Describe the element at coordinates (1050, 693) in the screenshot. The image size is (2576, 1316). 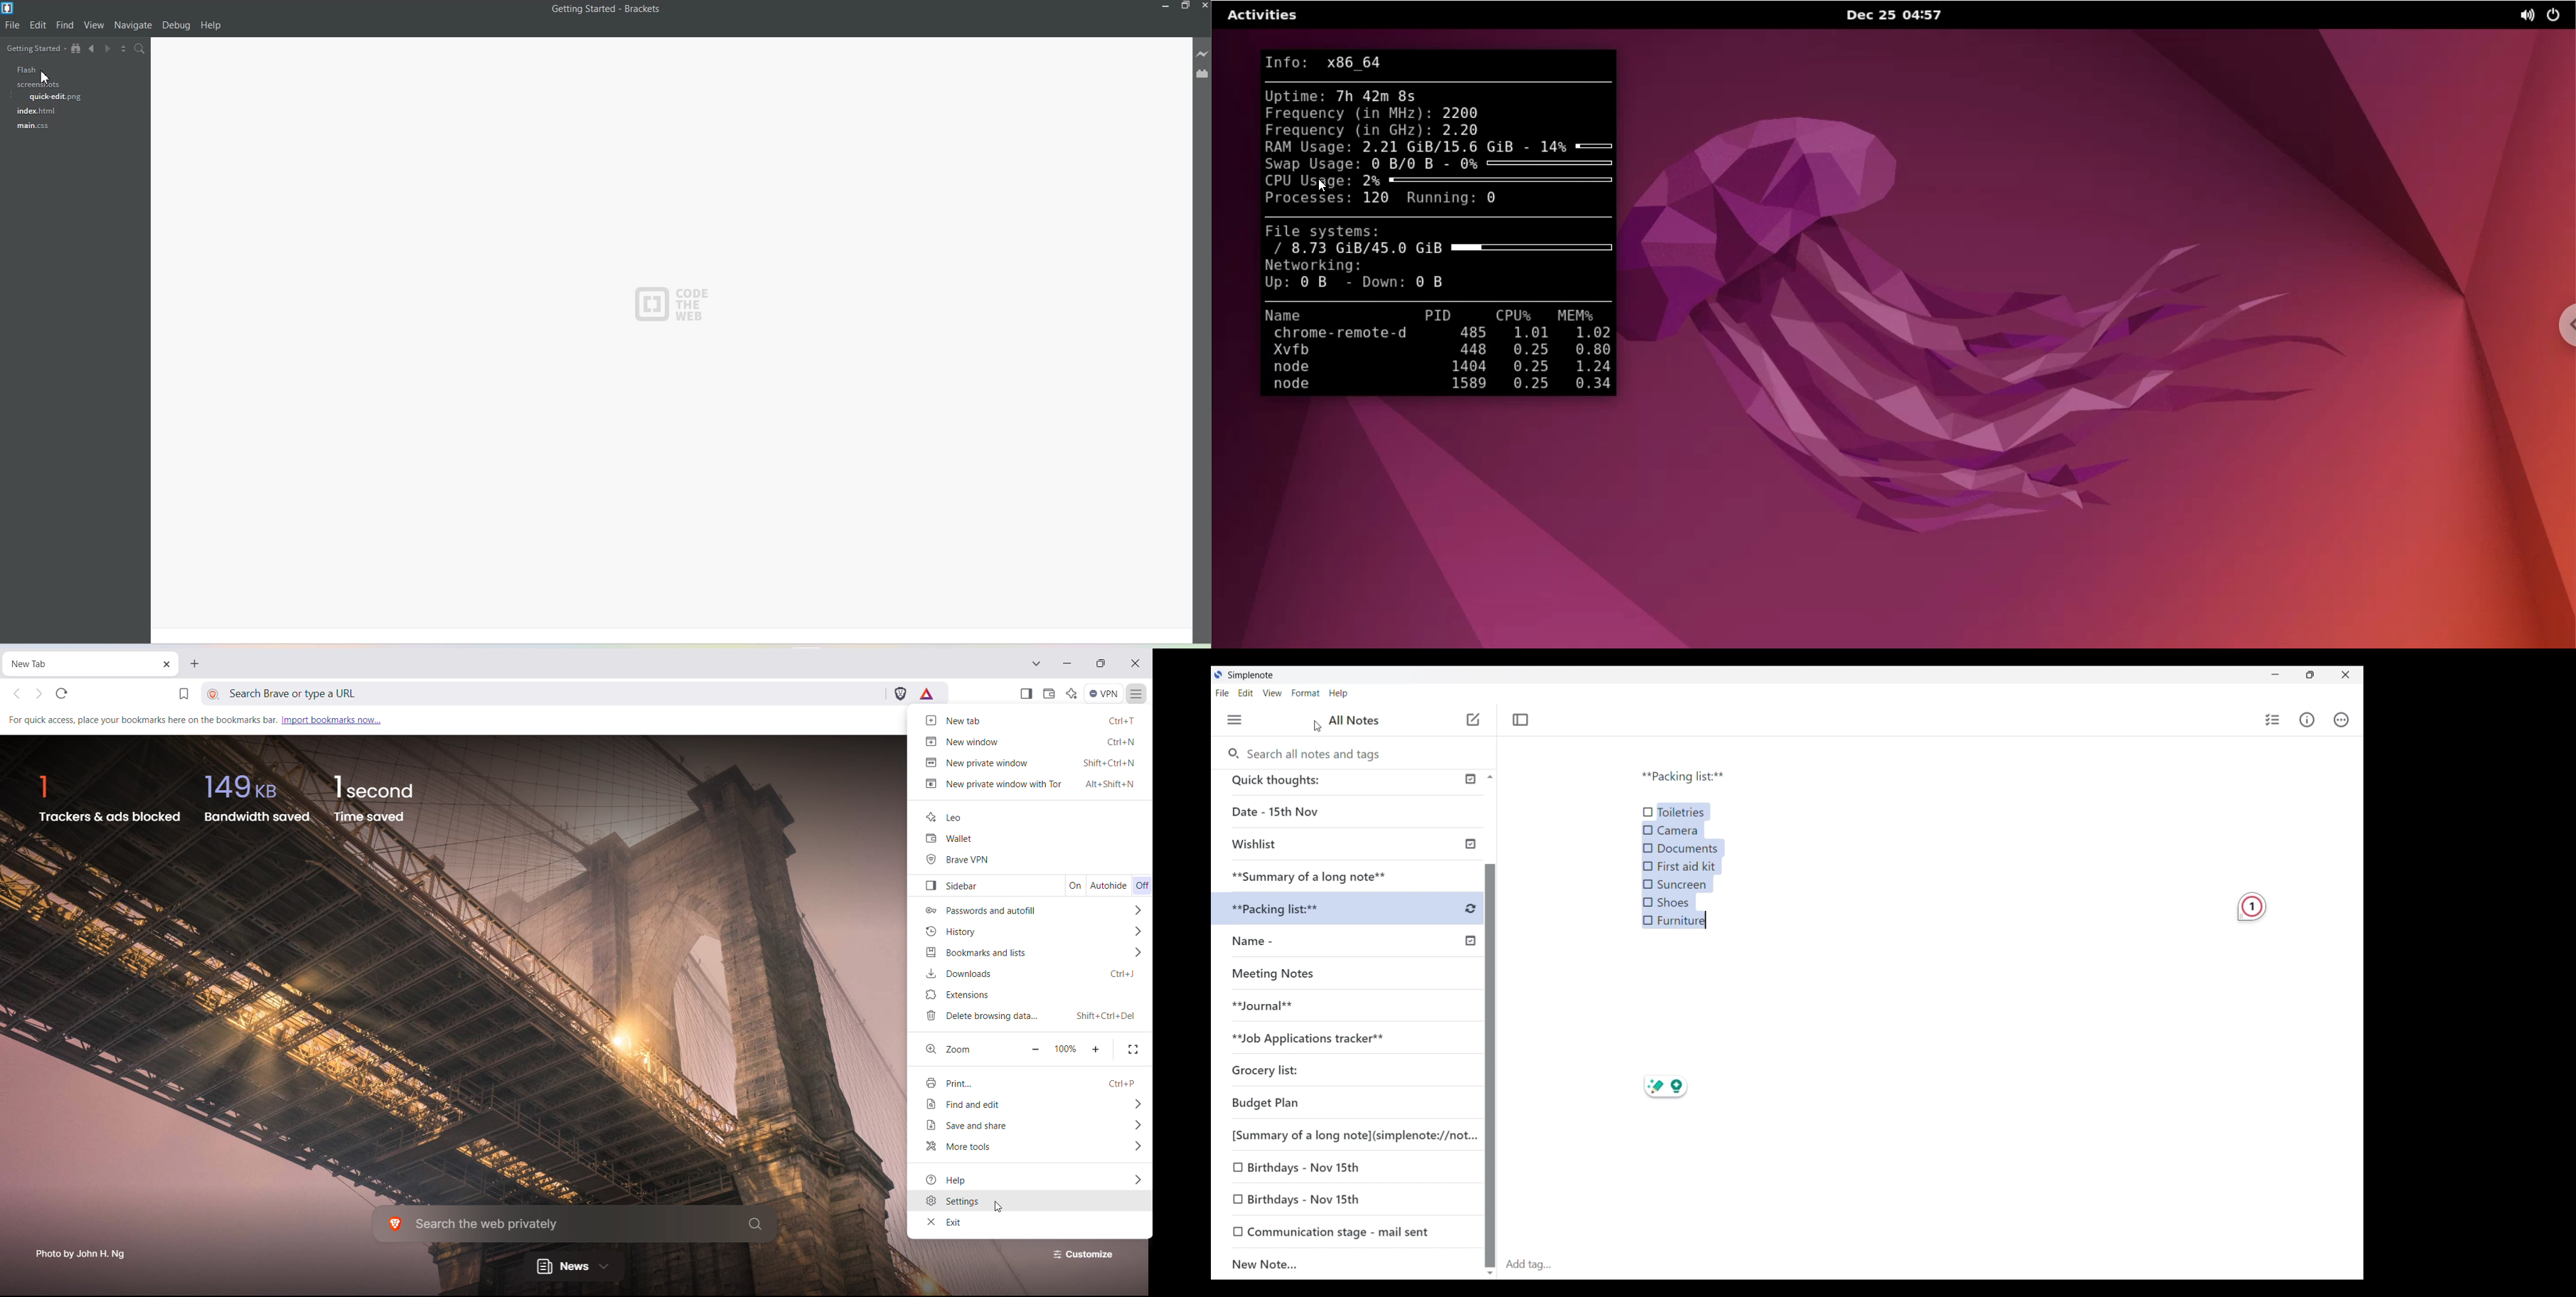
I see `wallet` at that location.